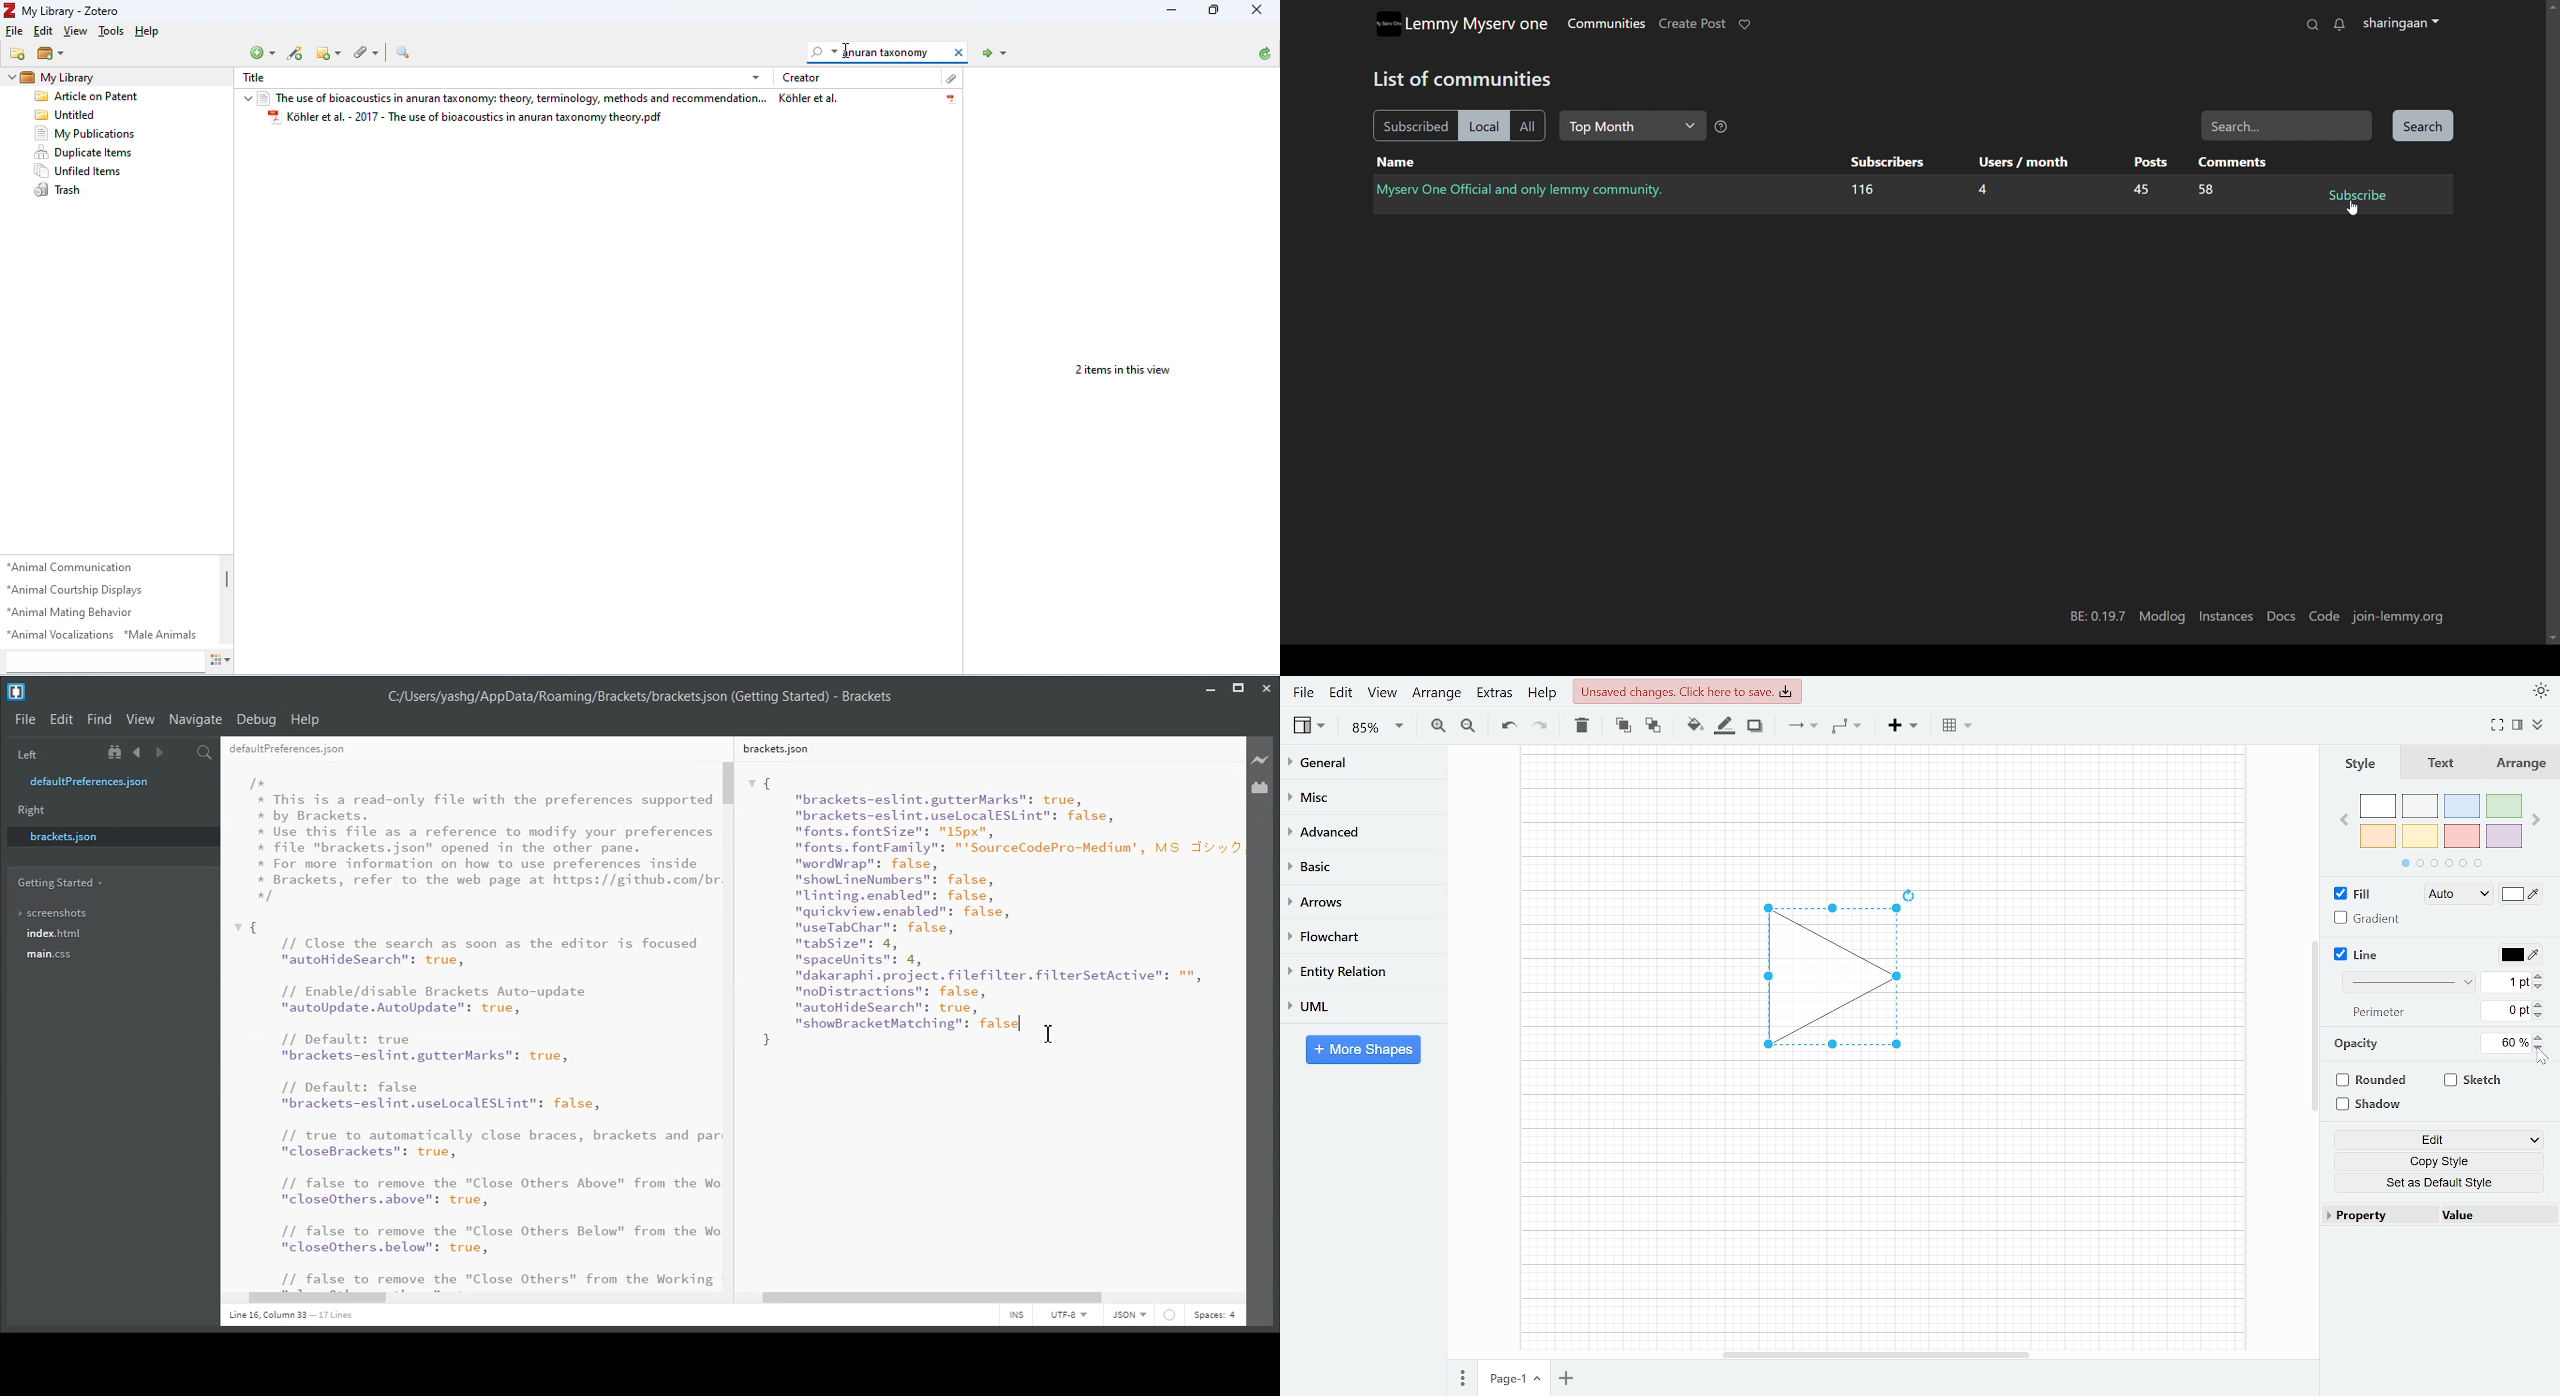 This screenshot has width=2576, height=1400. I want to click on Triangle, so click(1843, 983).